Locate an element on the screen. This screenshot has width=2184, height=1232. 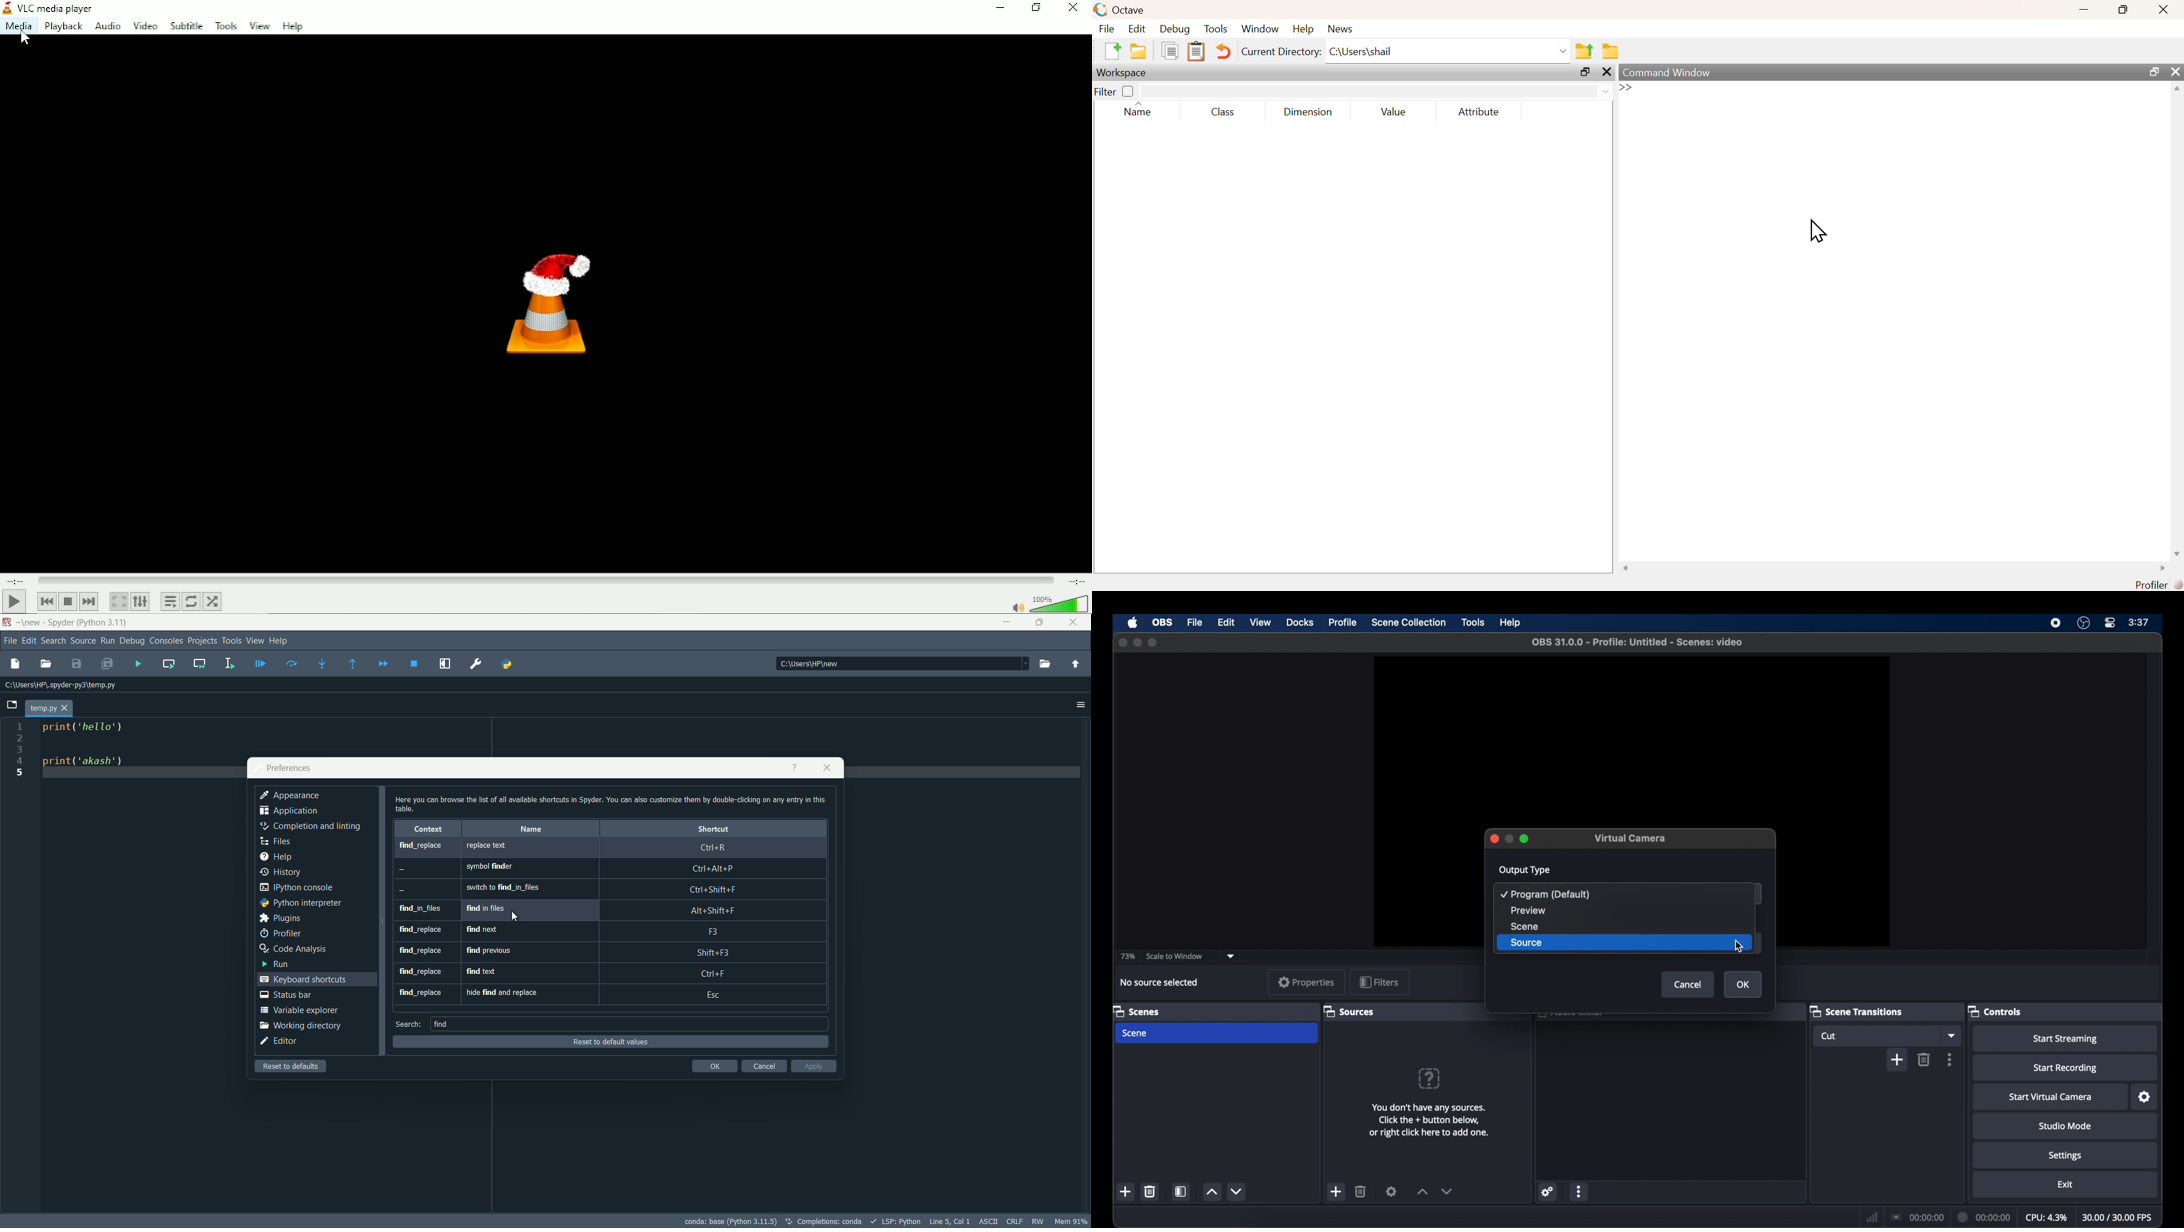
maximize is located at coordinates (1039, 622).